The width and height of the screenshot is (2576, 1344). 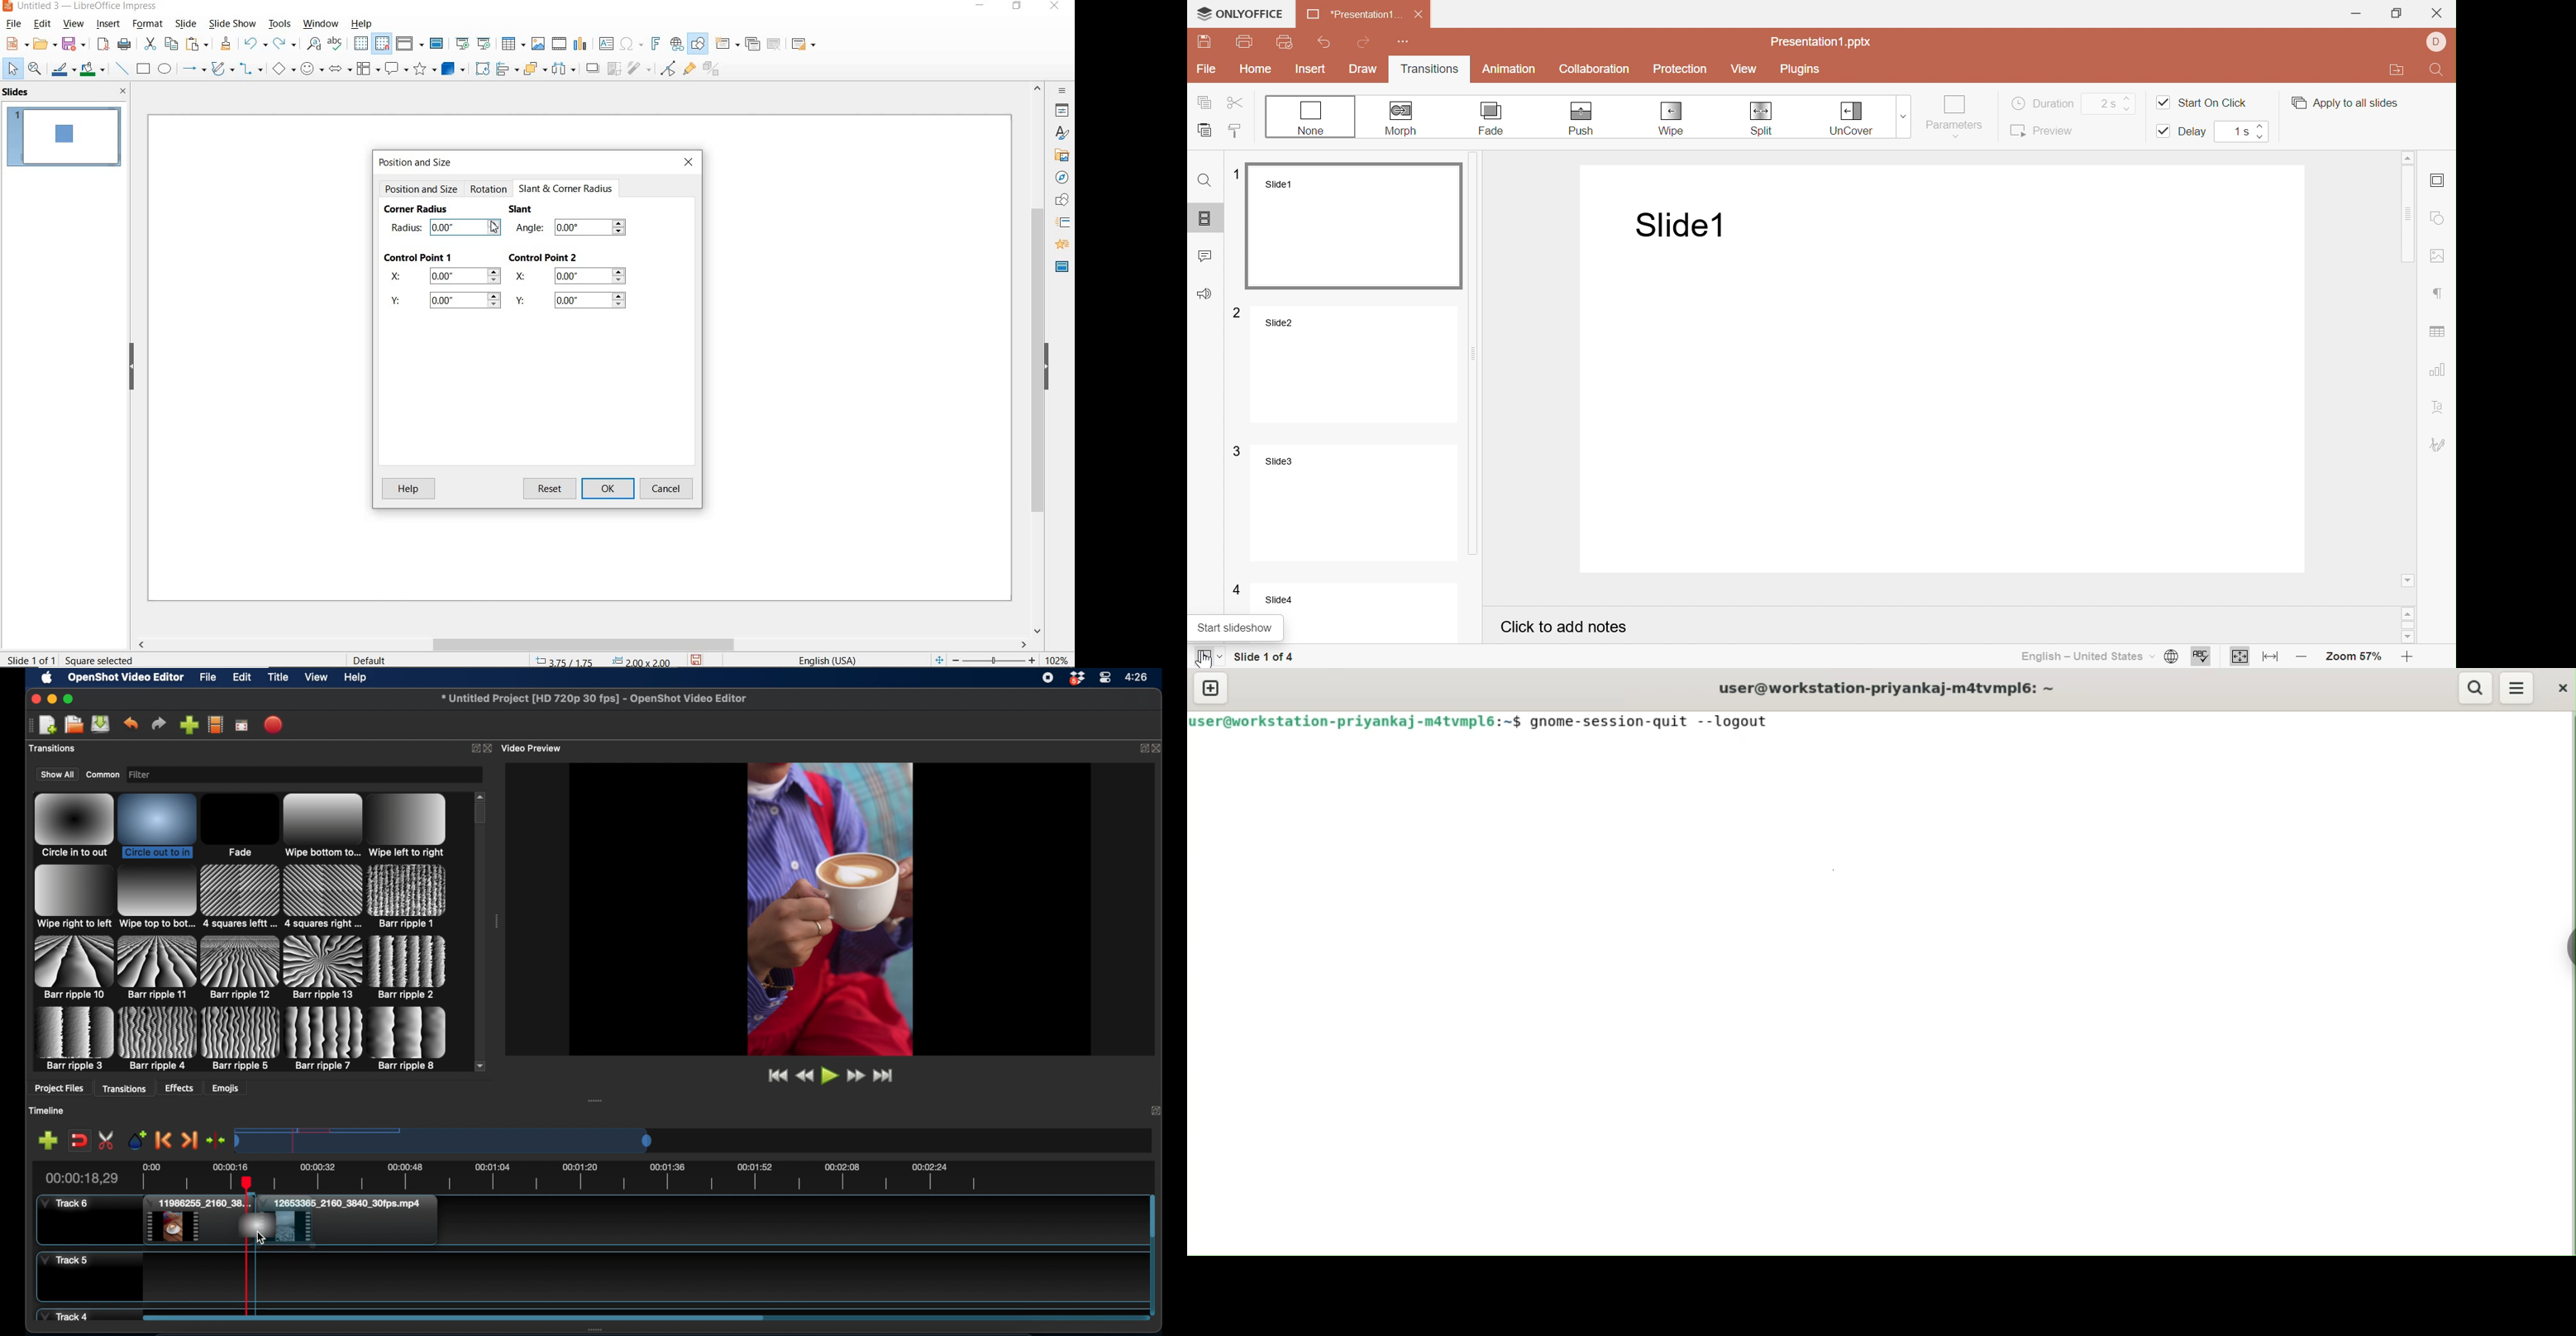 I want to click on Paste, so click(x=1206, y=130).